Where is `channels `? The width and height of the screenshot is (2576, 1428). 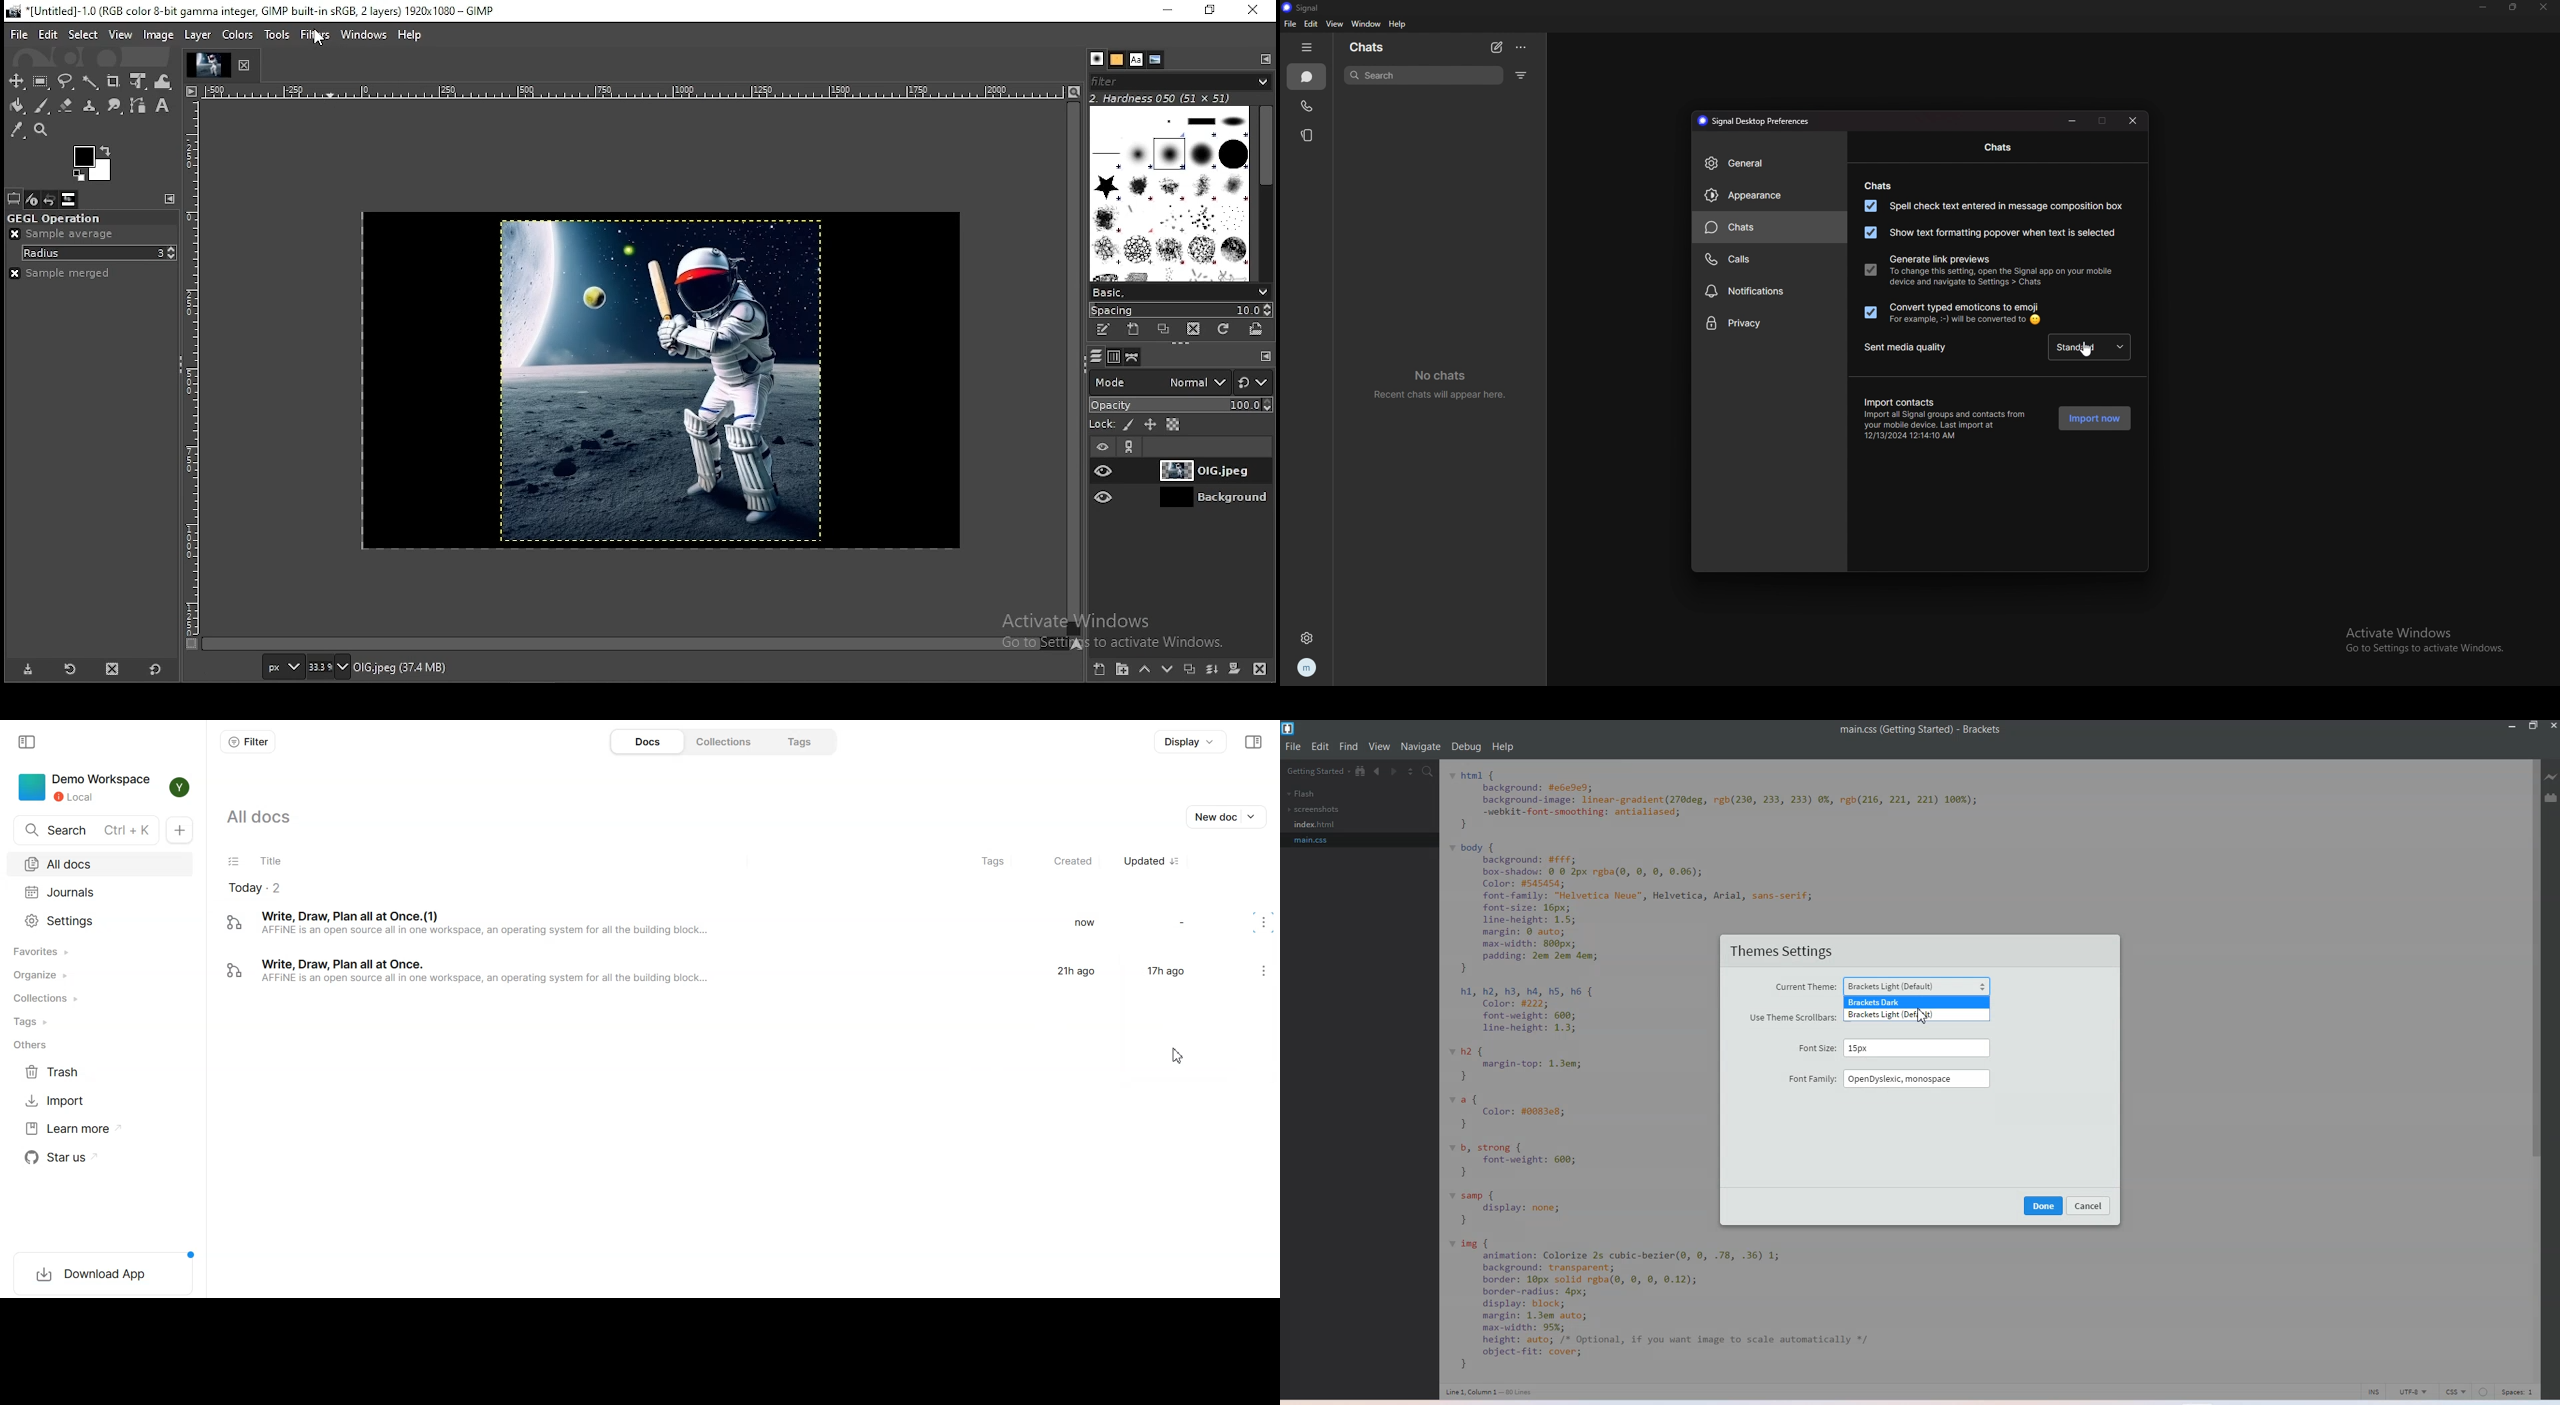 channels  is located at coordinates (1115, 357).